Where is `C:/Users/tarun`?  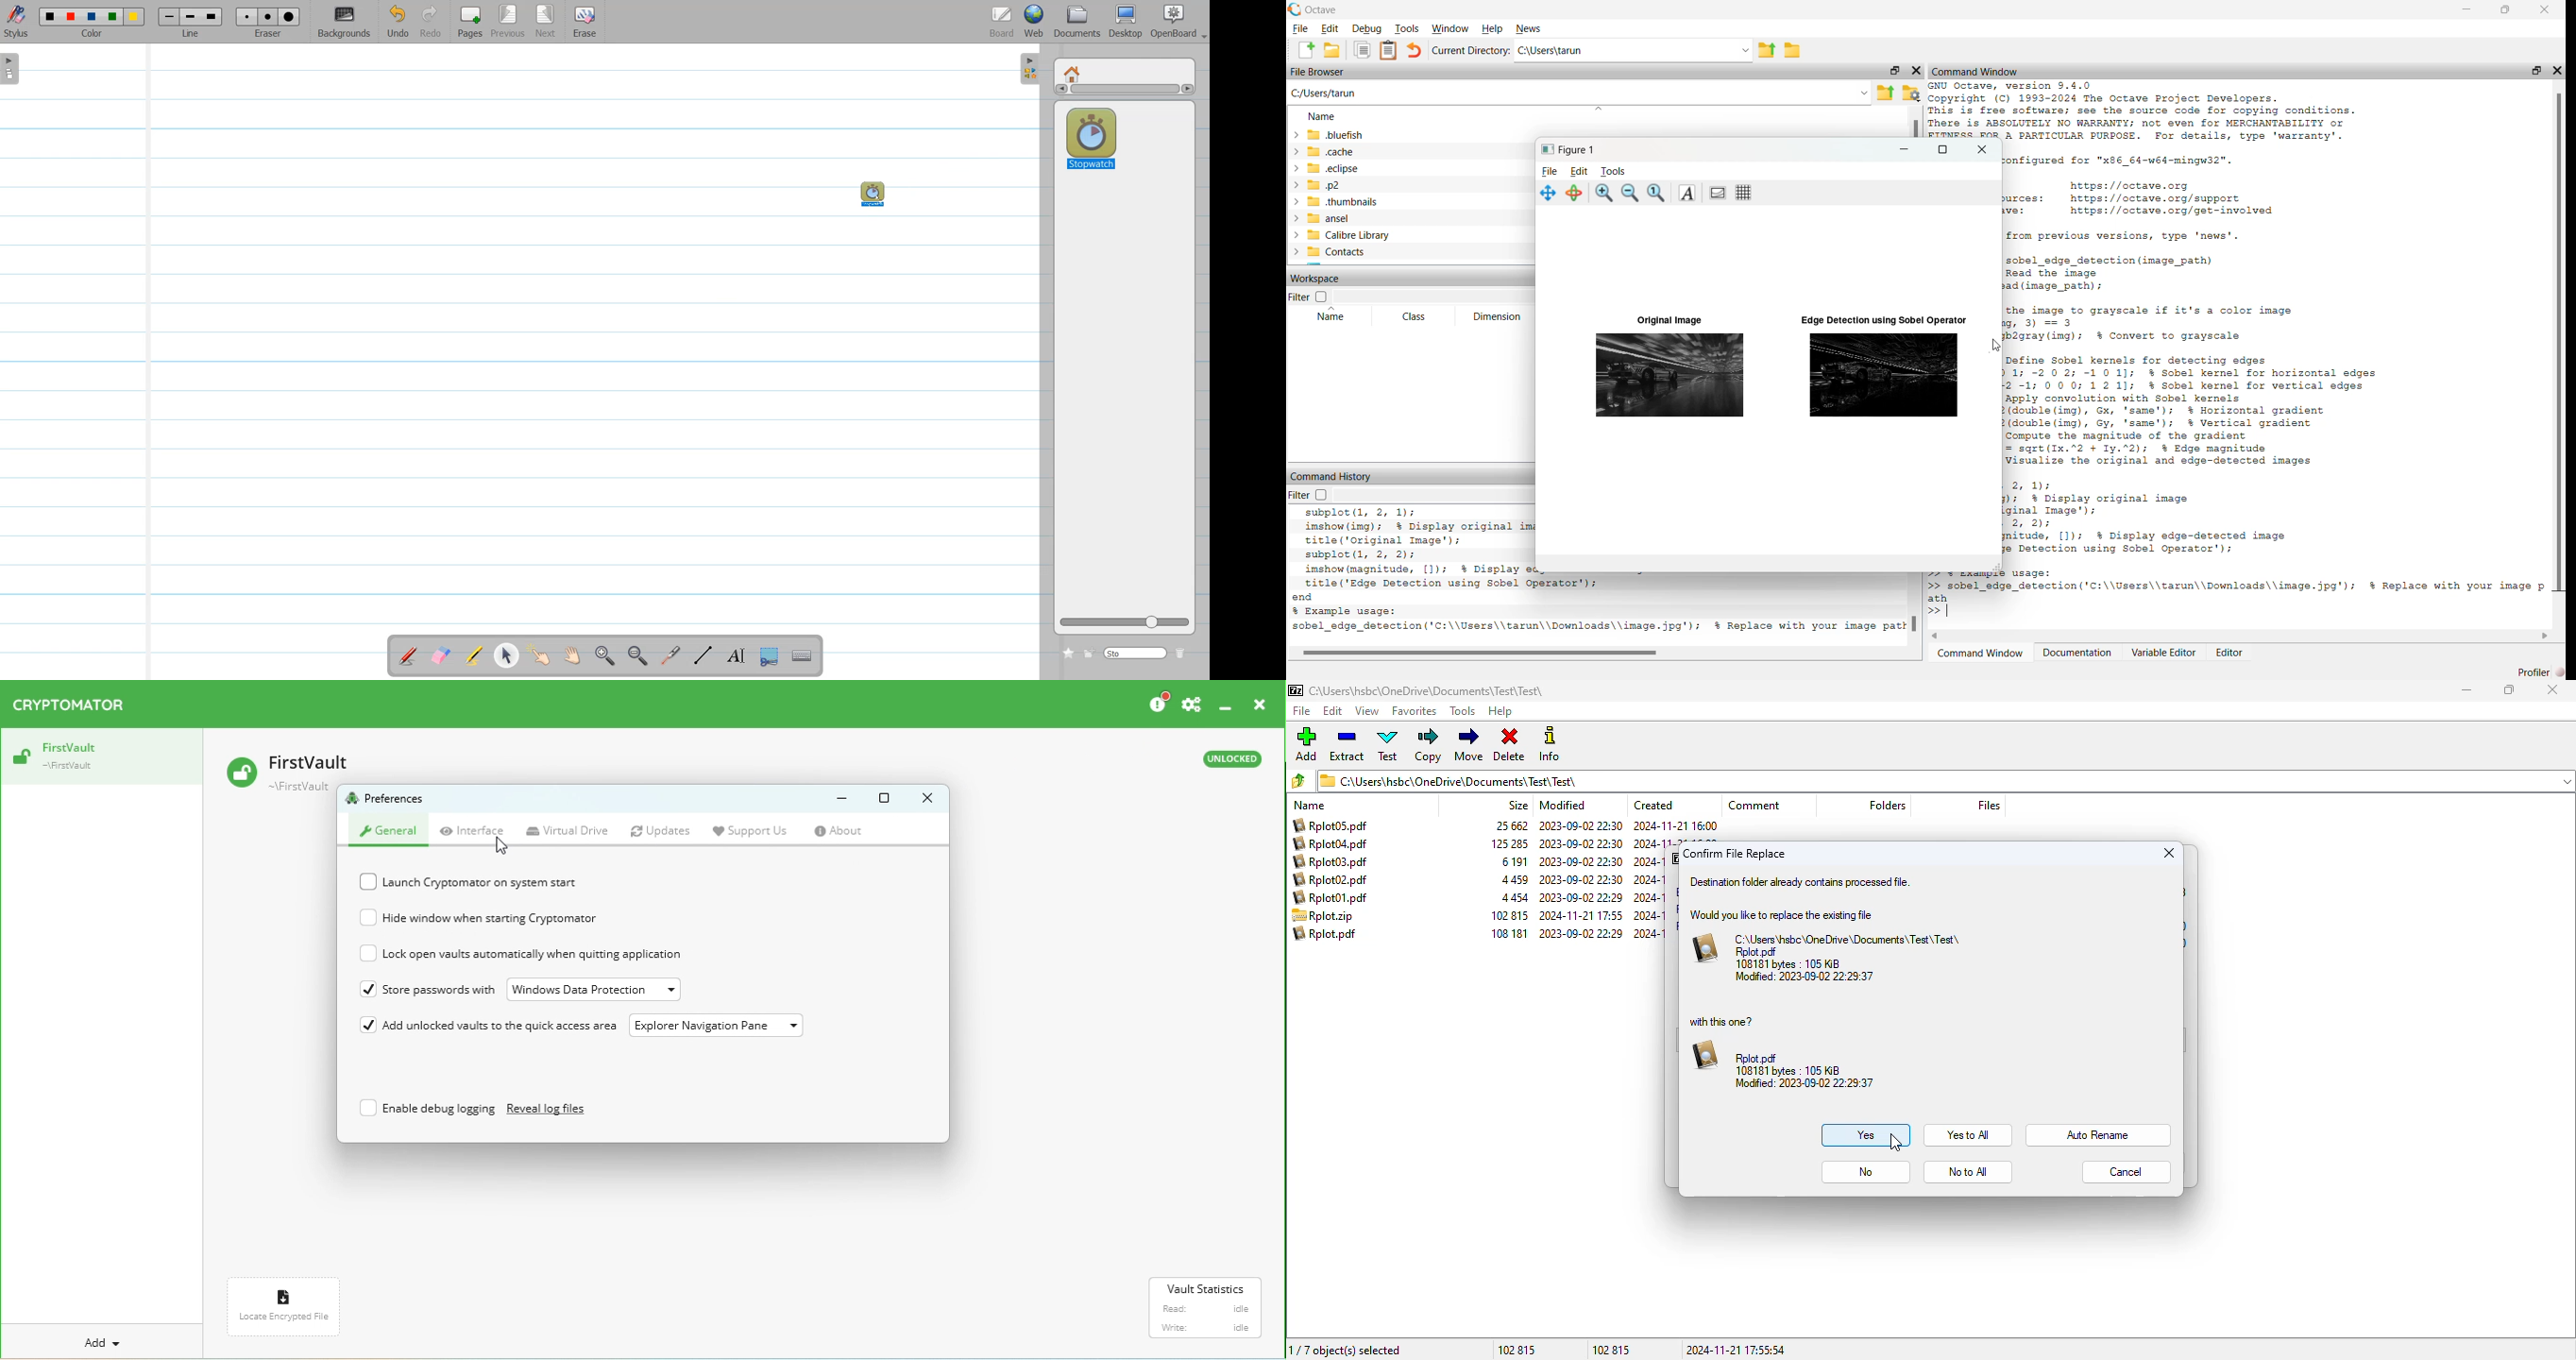 C:/Users/tarun is located at coordinates (1580, 95).